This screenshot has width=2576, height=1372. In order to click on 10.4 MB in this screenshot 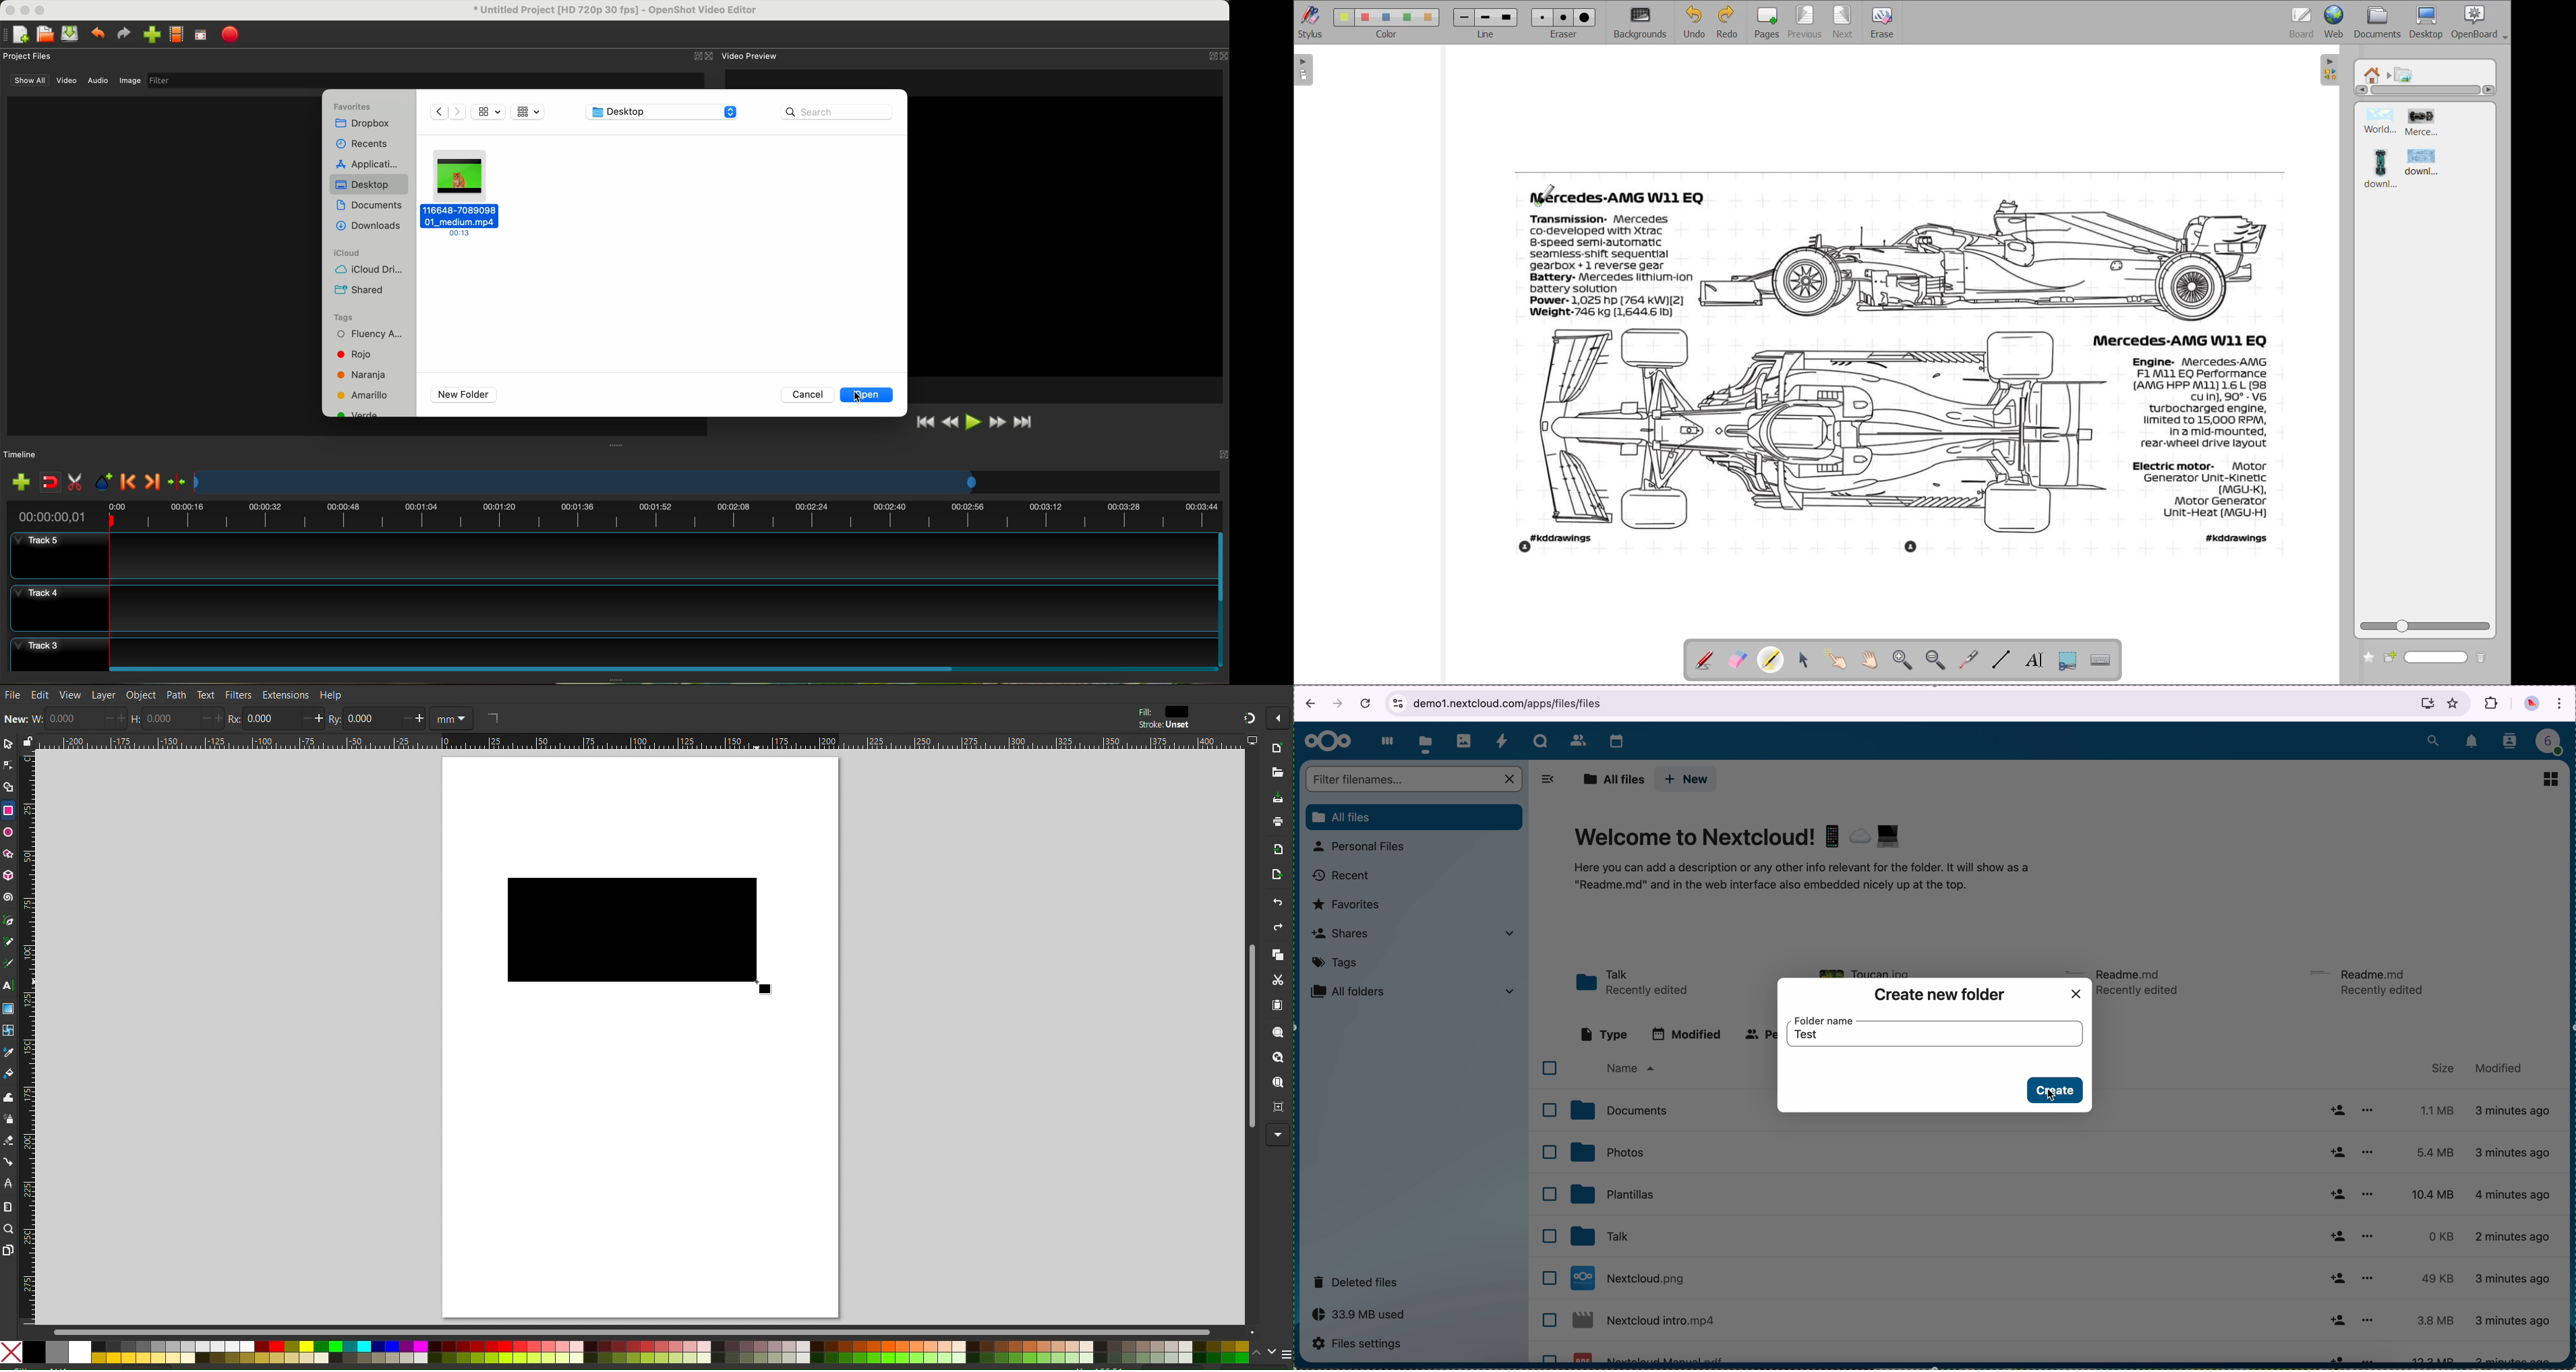, I will do `click(2435, 1196)`.